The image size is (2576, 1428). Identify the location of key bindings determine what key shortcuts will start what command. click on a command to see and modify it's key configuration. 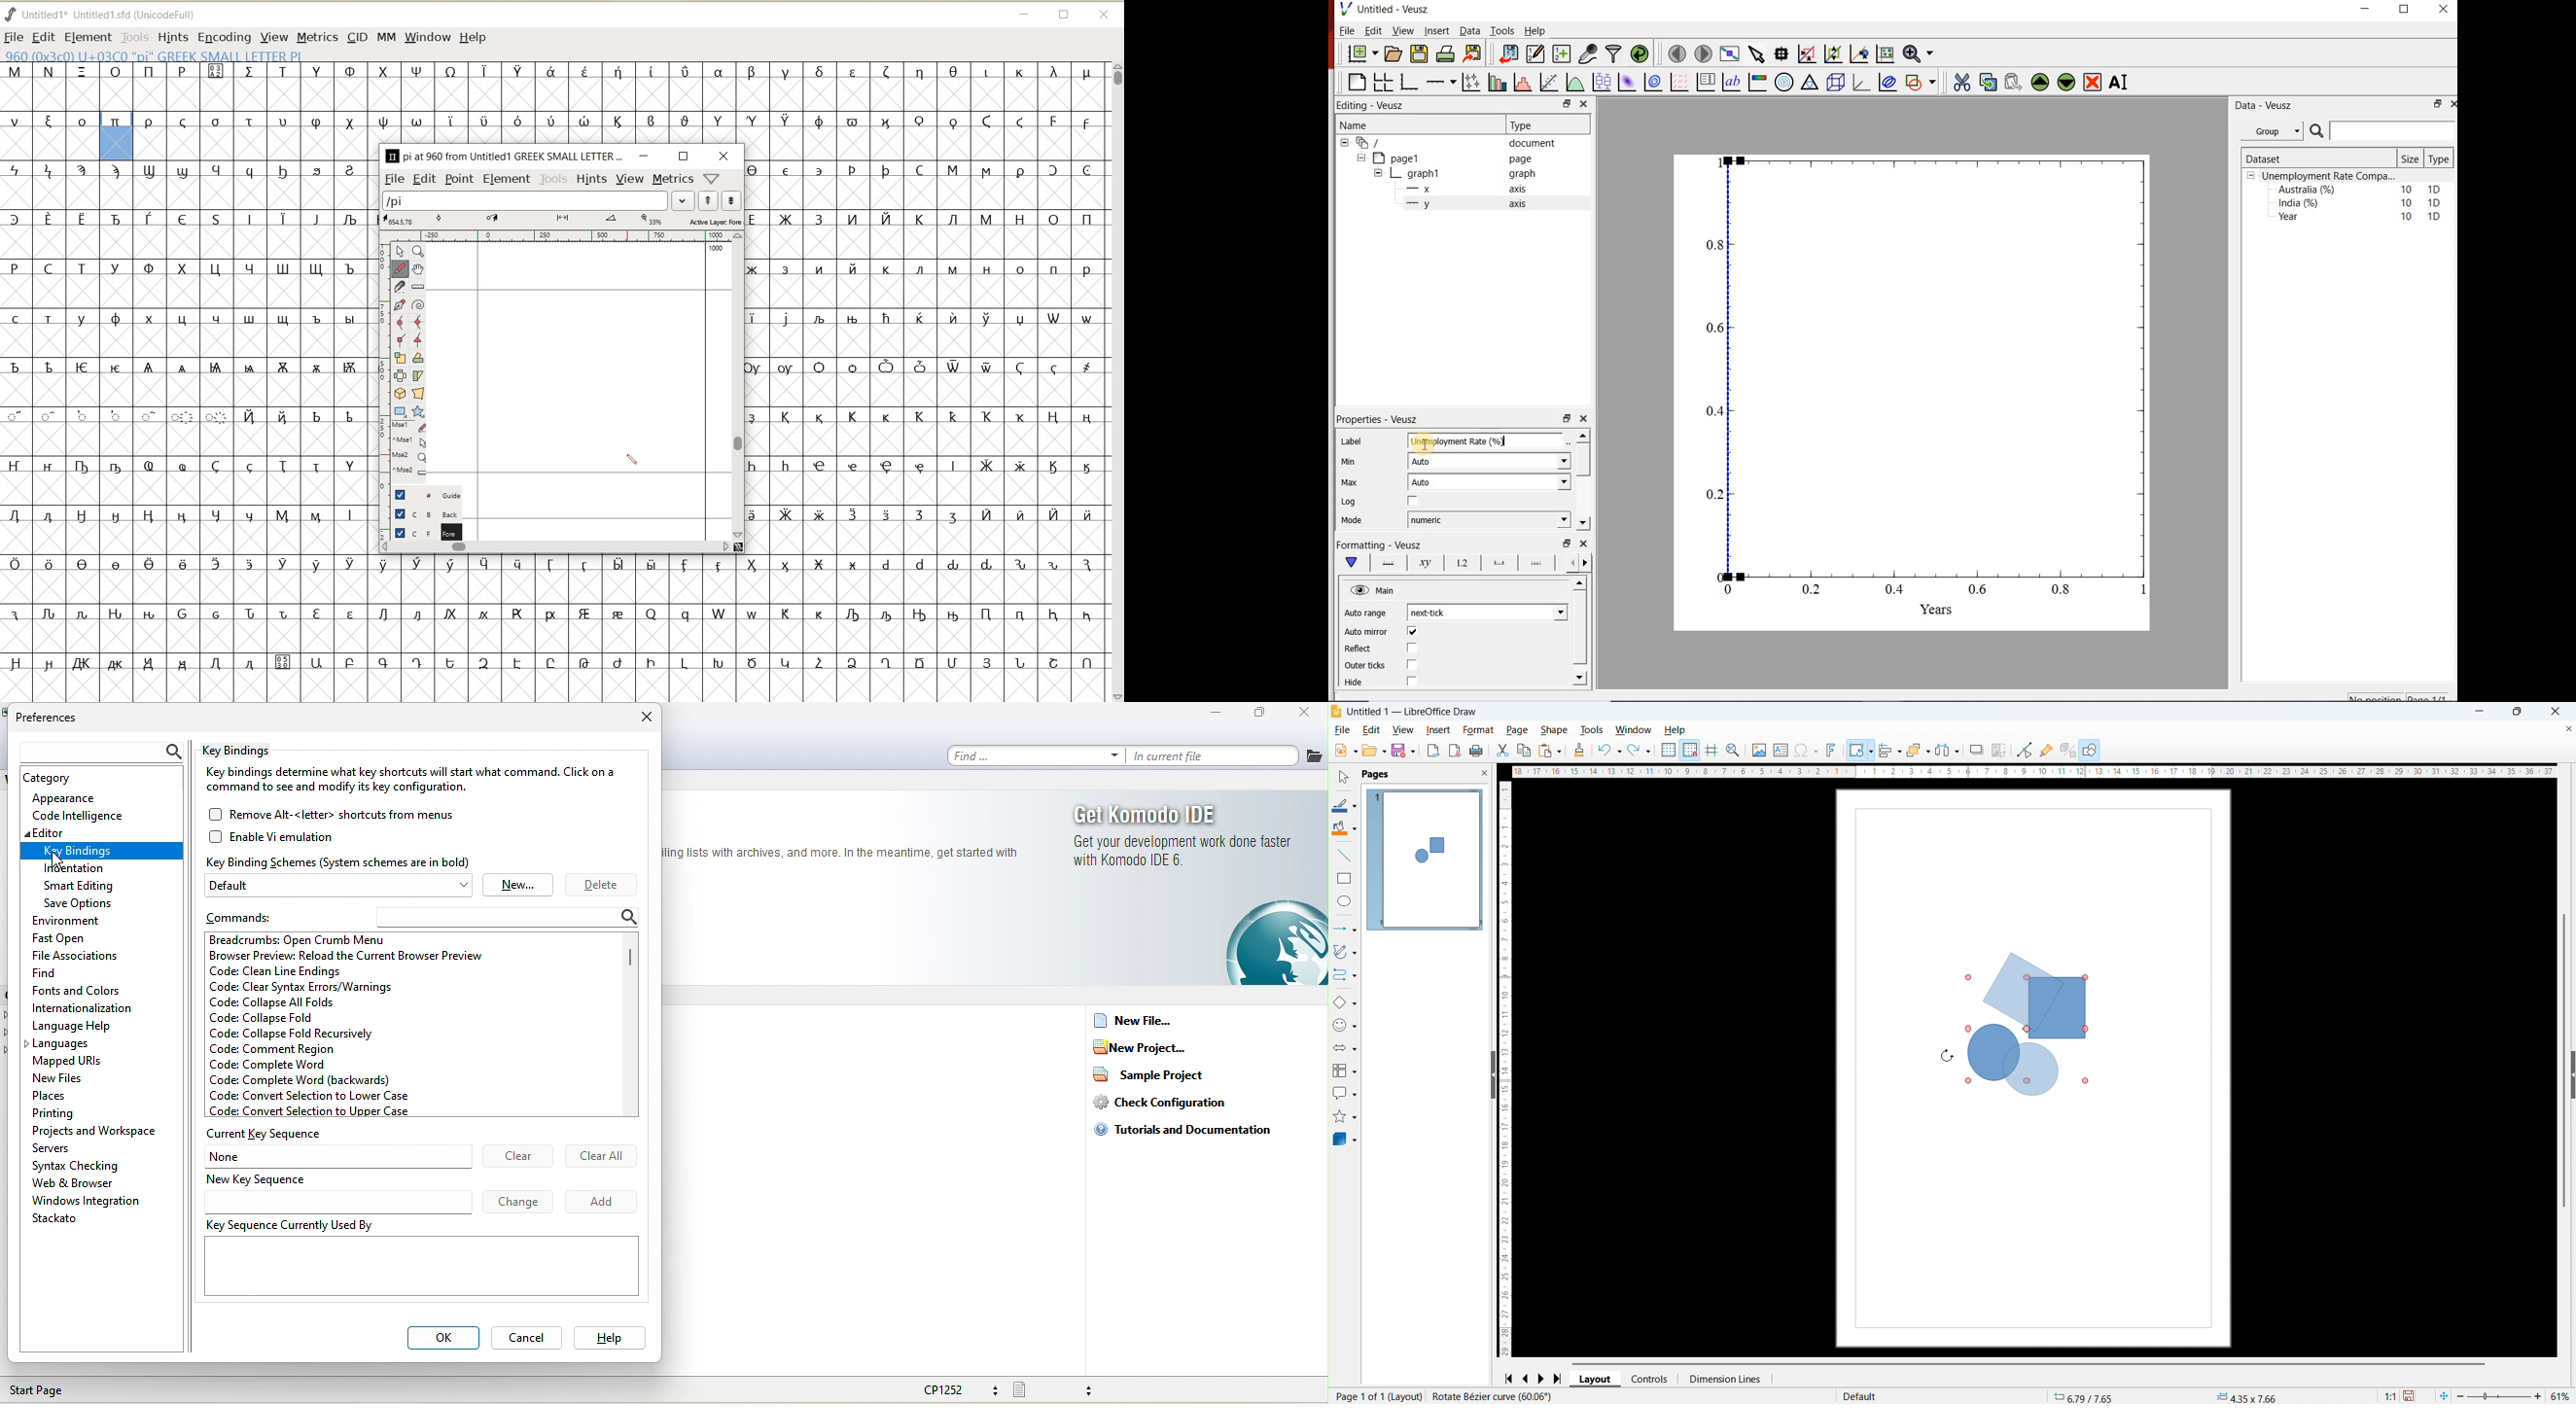
(412, 782).